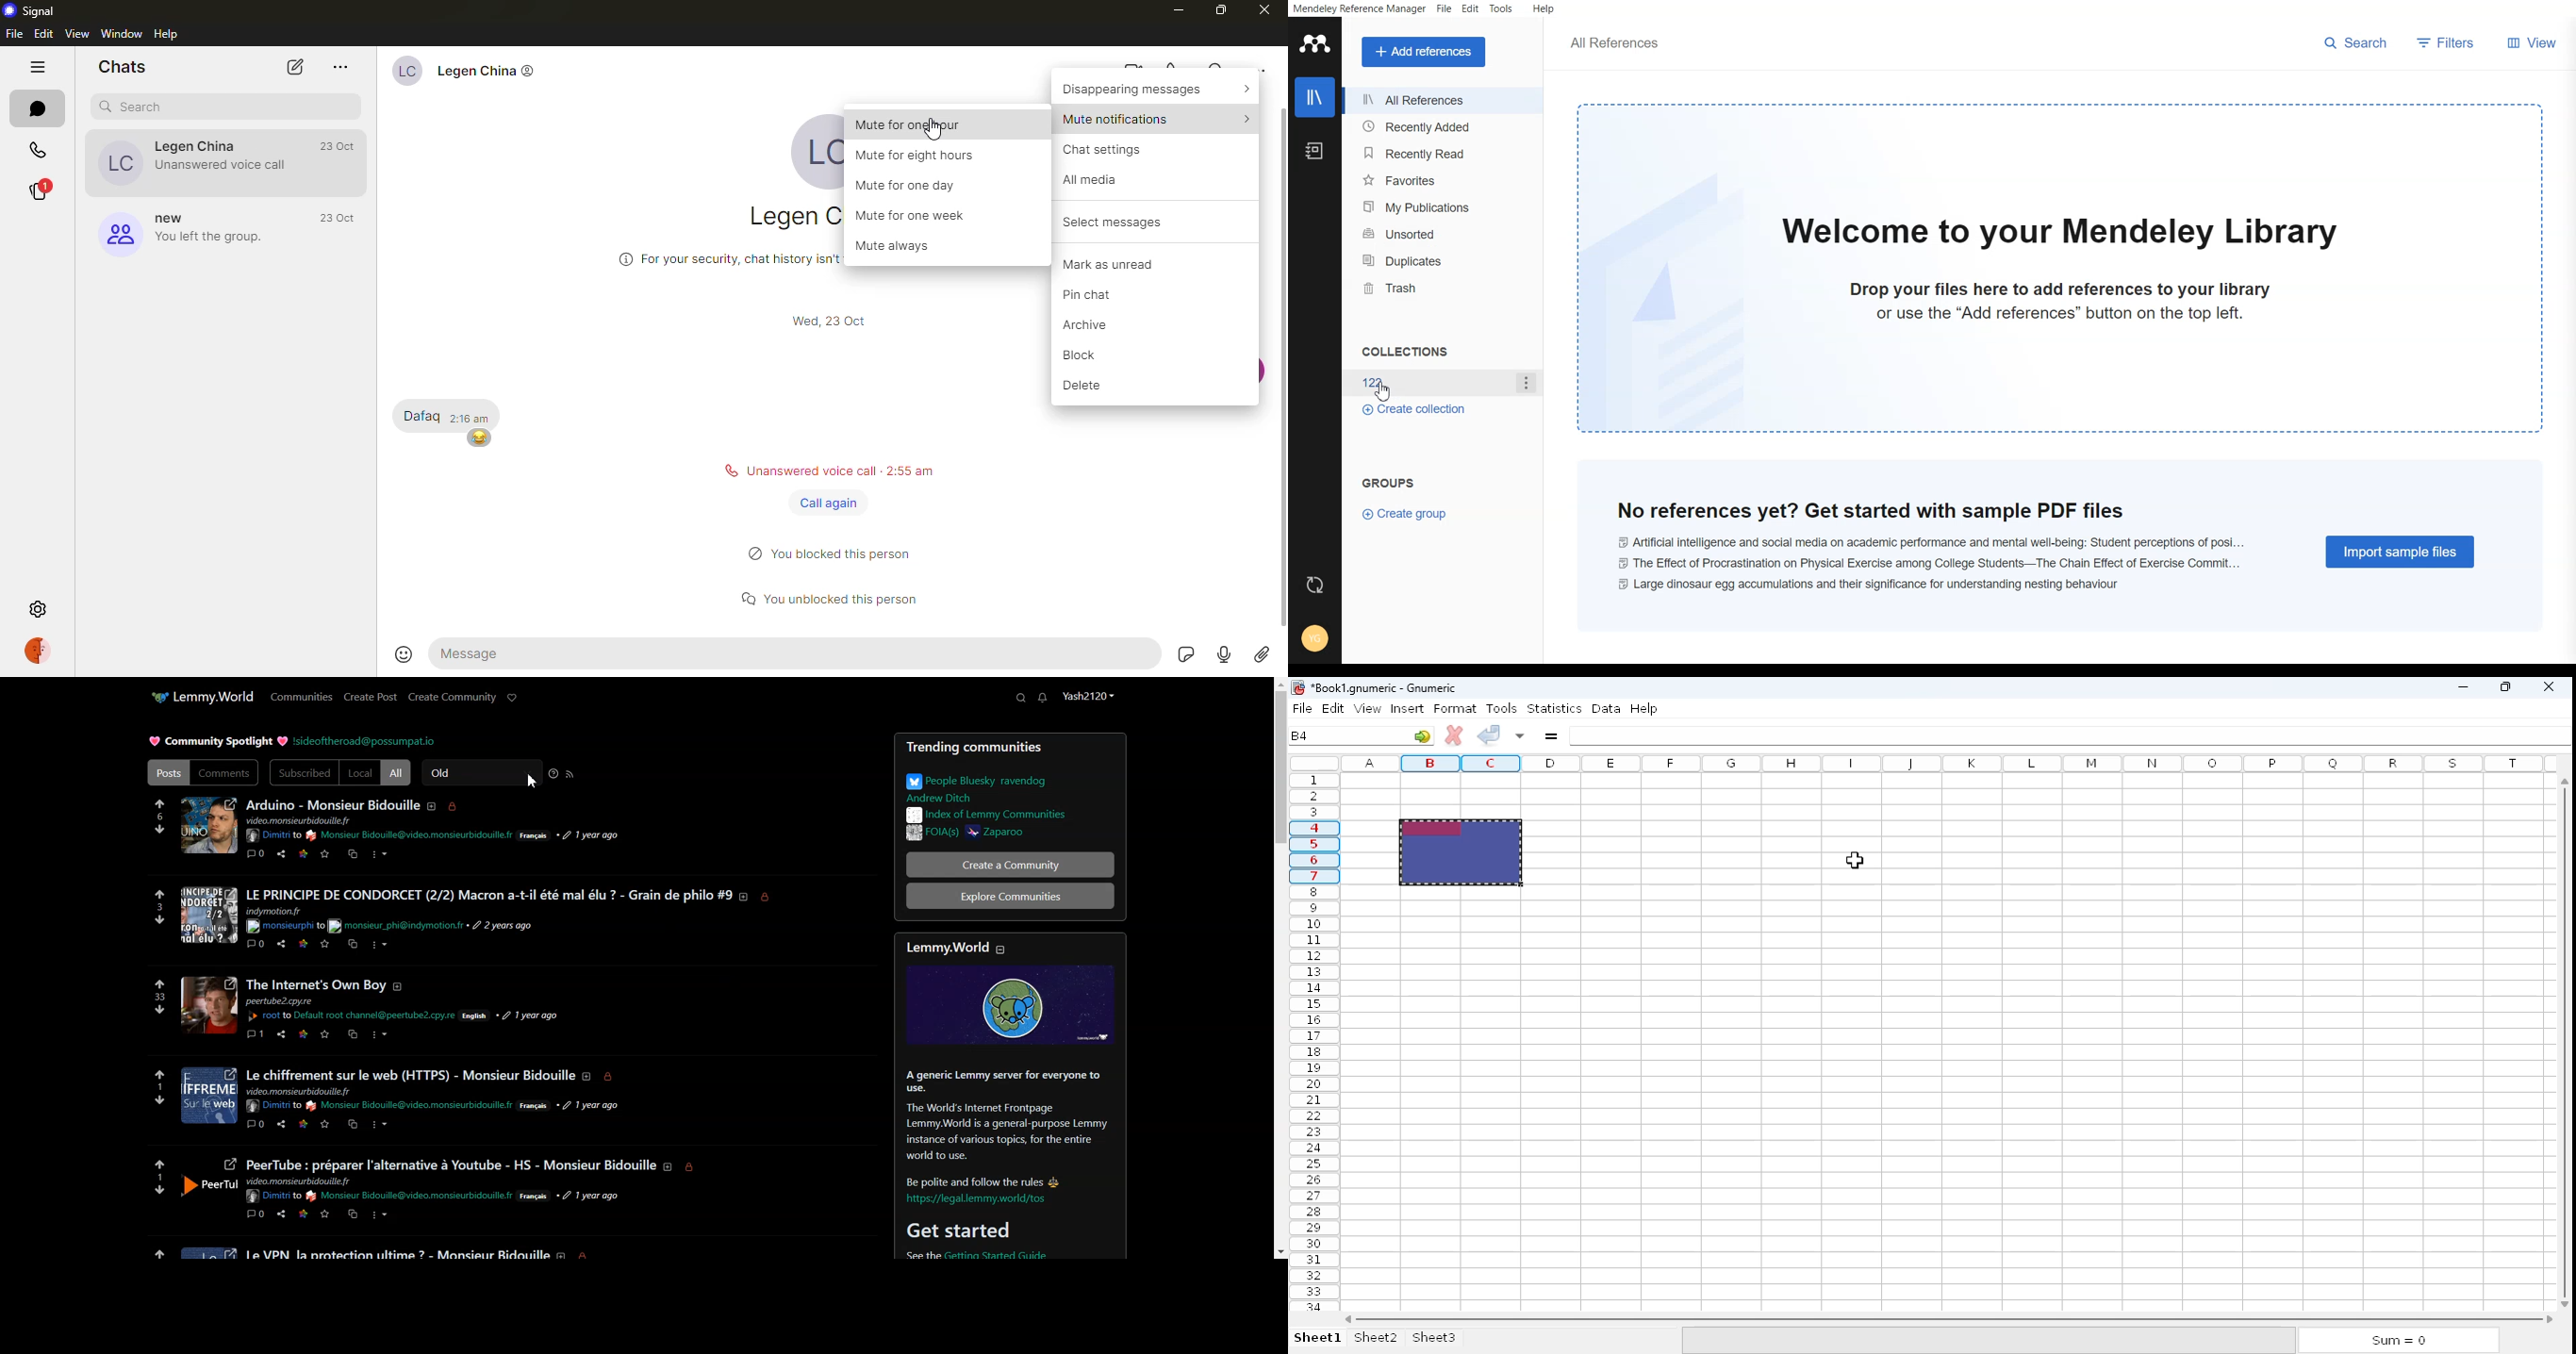  I want to click on Add a references, so click(1422, 52).